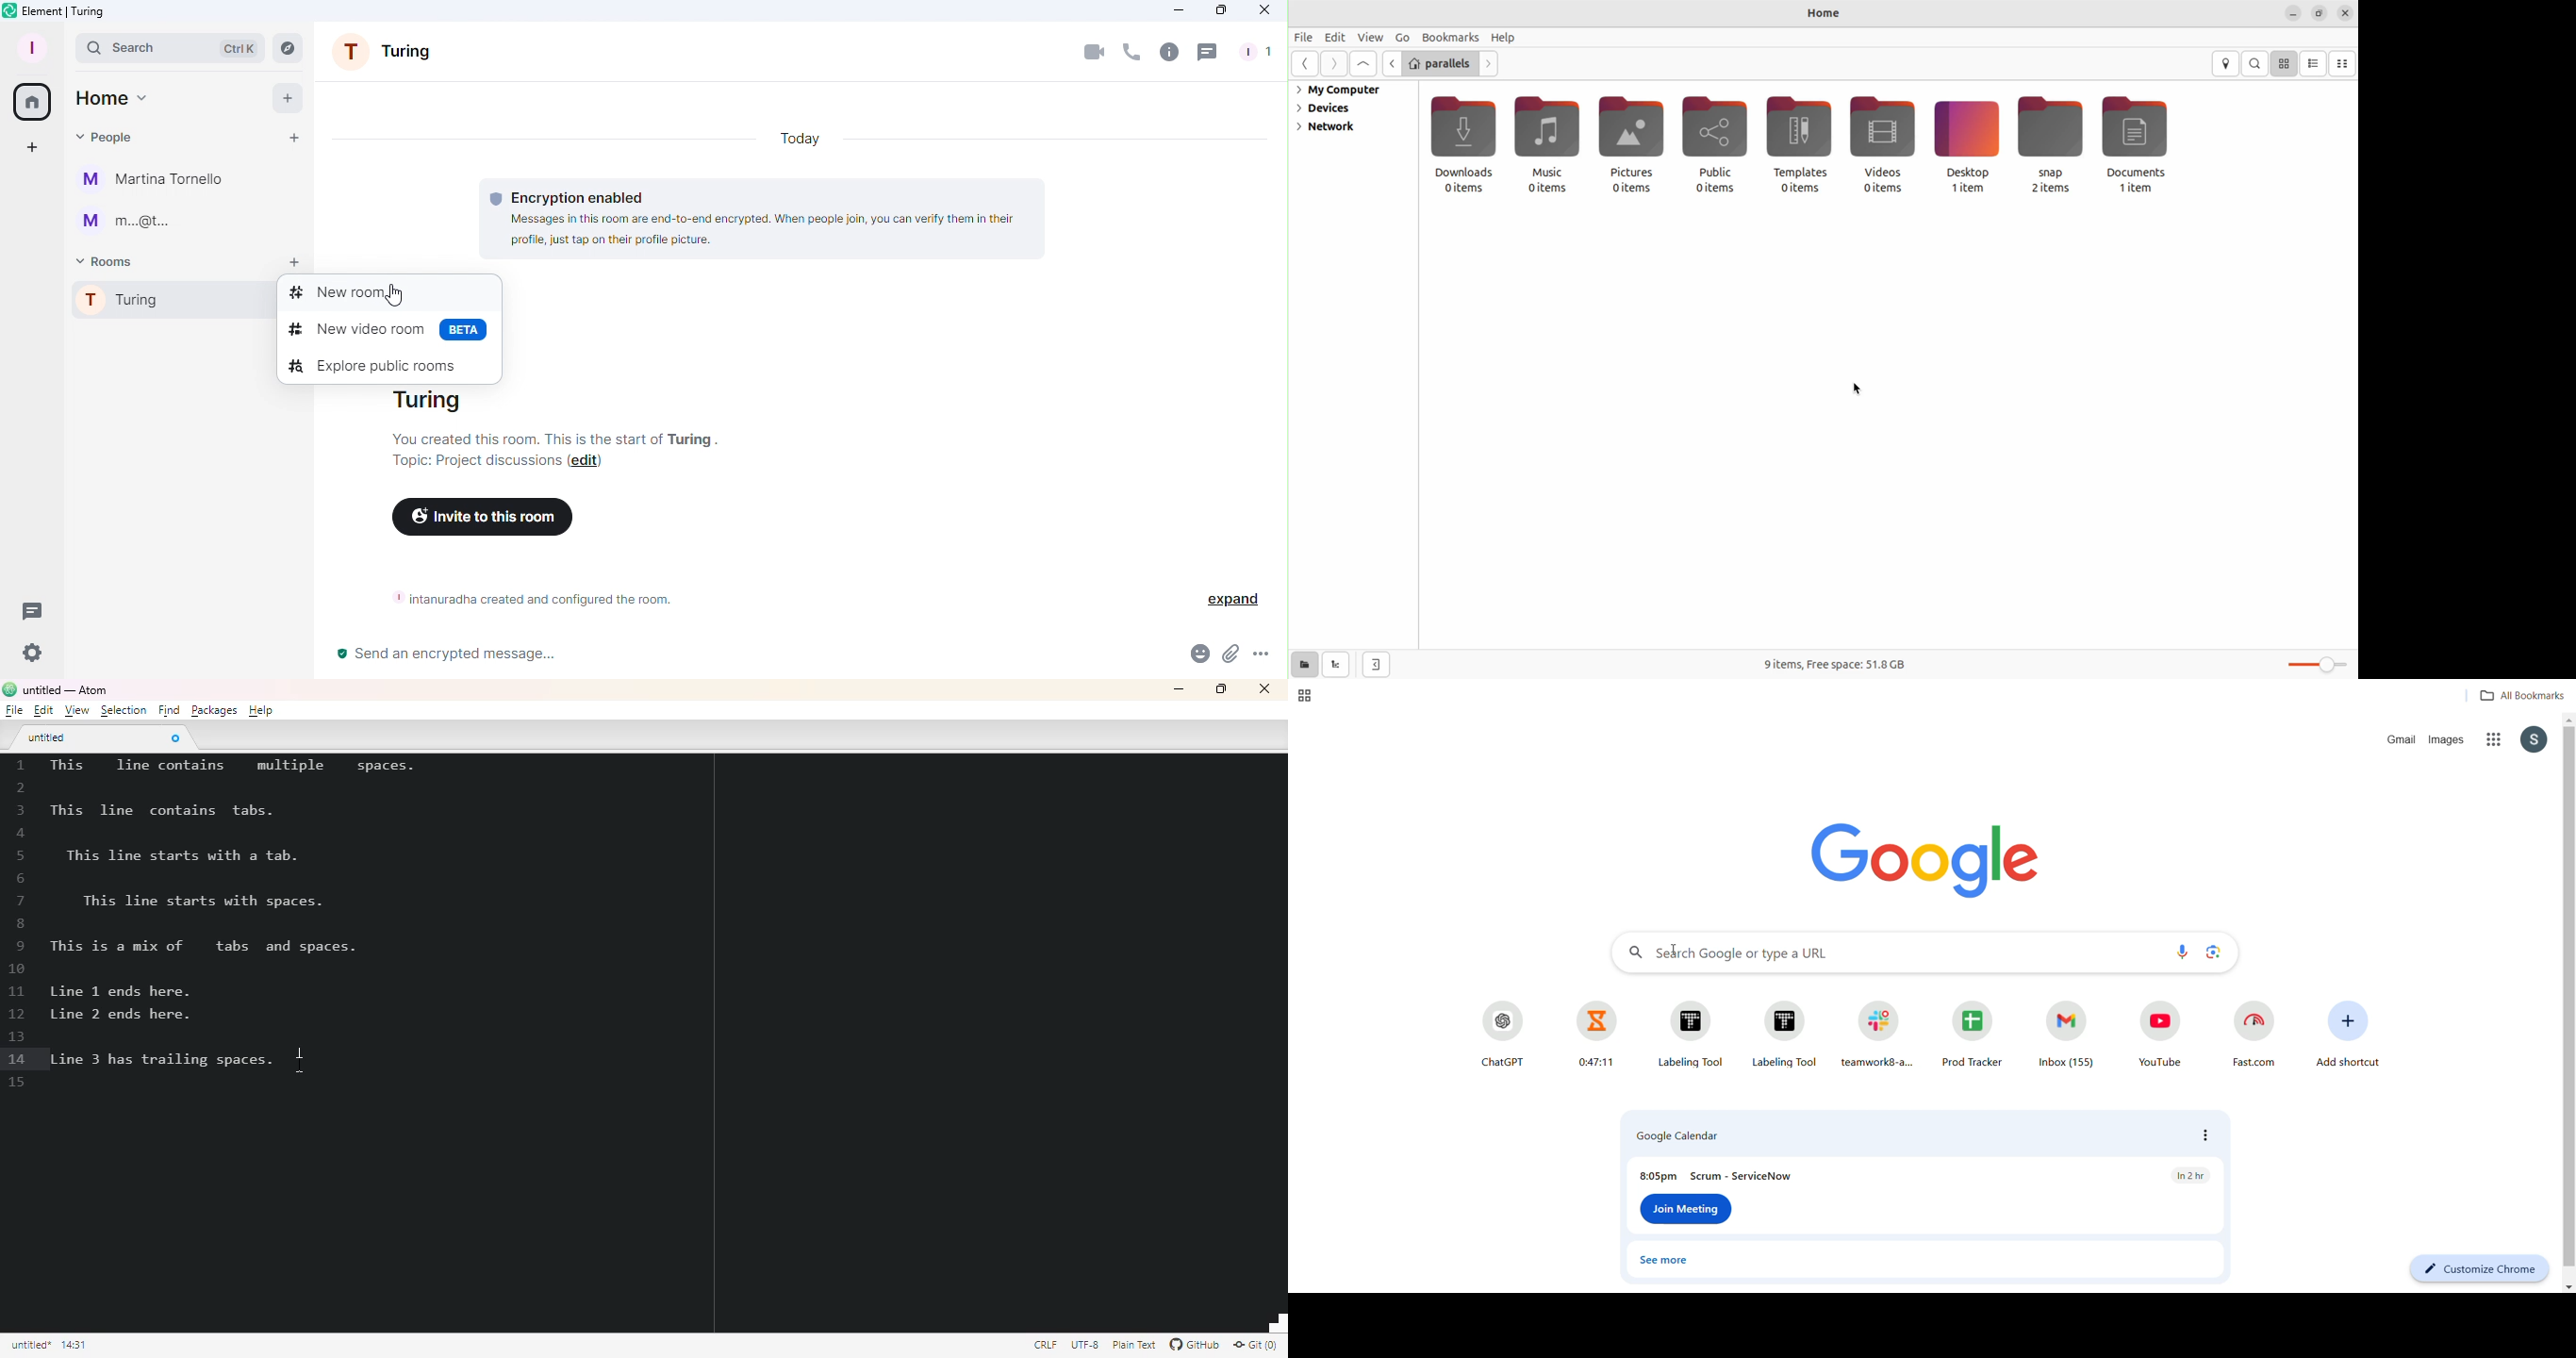  I want to click on Threads, so click(28, 608).